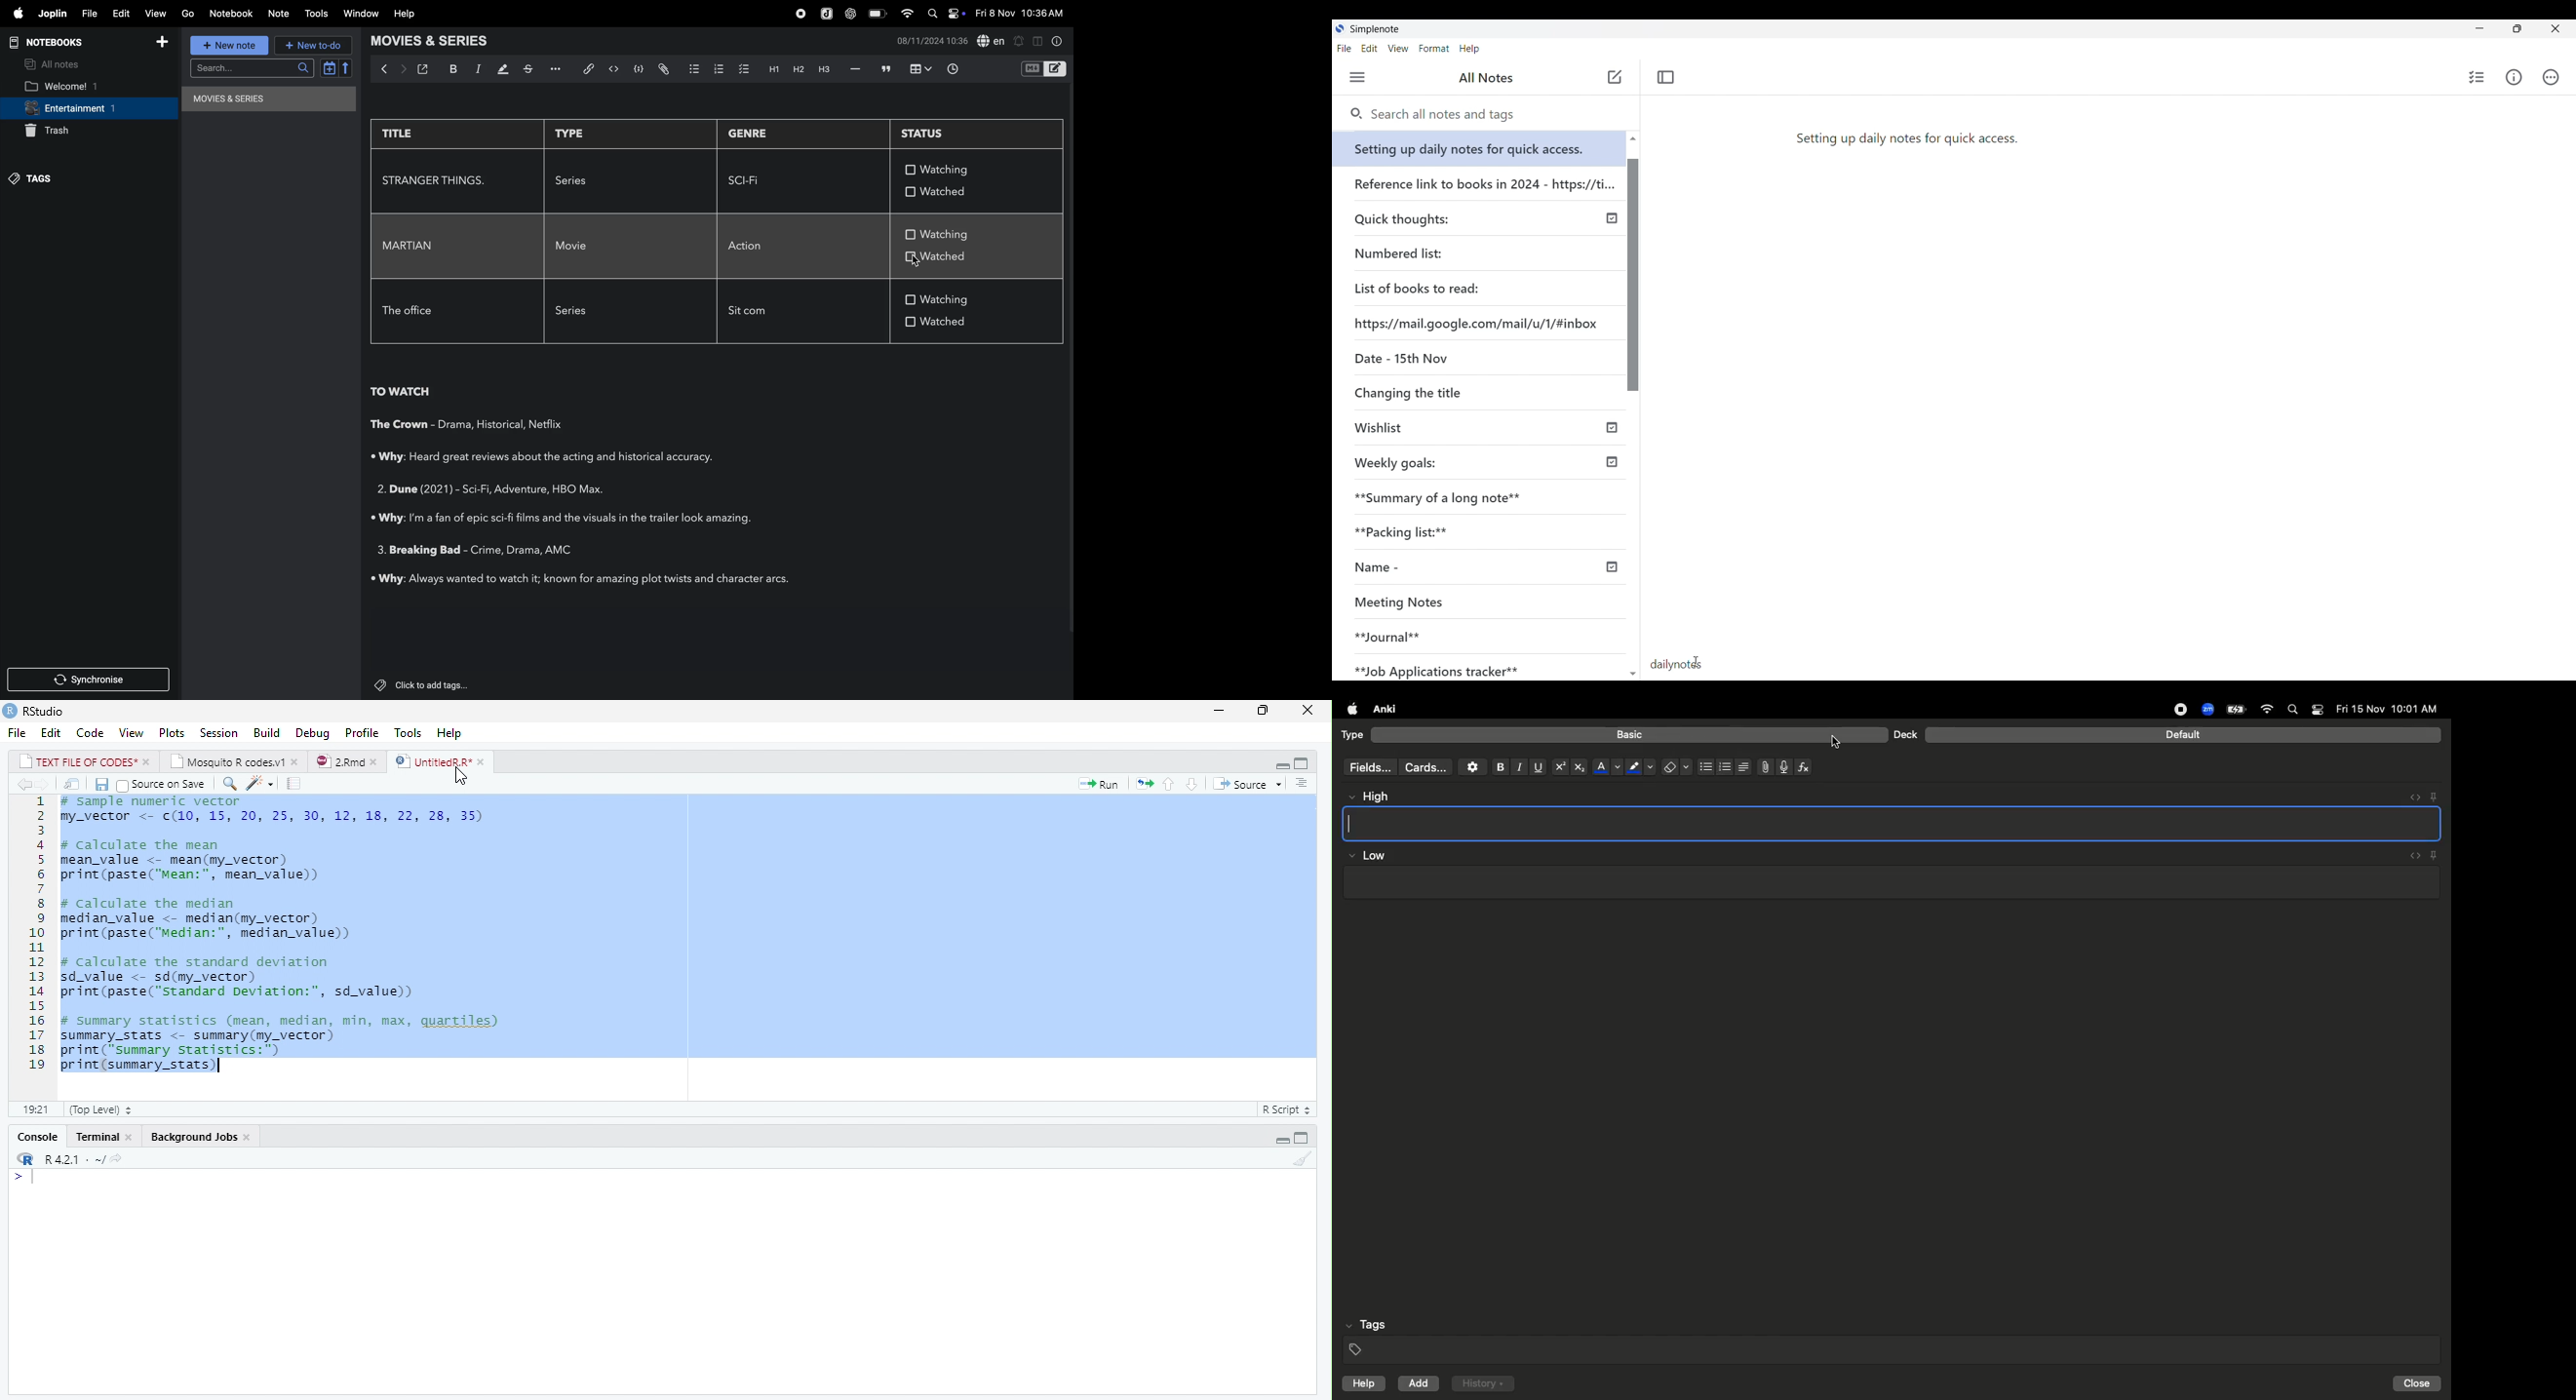 The width and height of the screenshot is (2576, 1400). What do you see at coordinates (826, 13) in the screenshot?
I see `joplin` at bounding box center [826, 13].